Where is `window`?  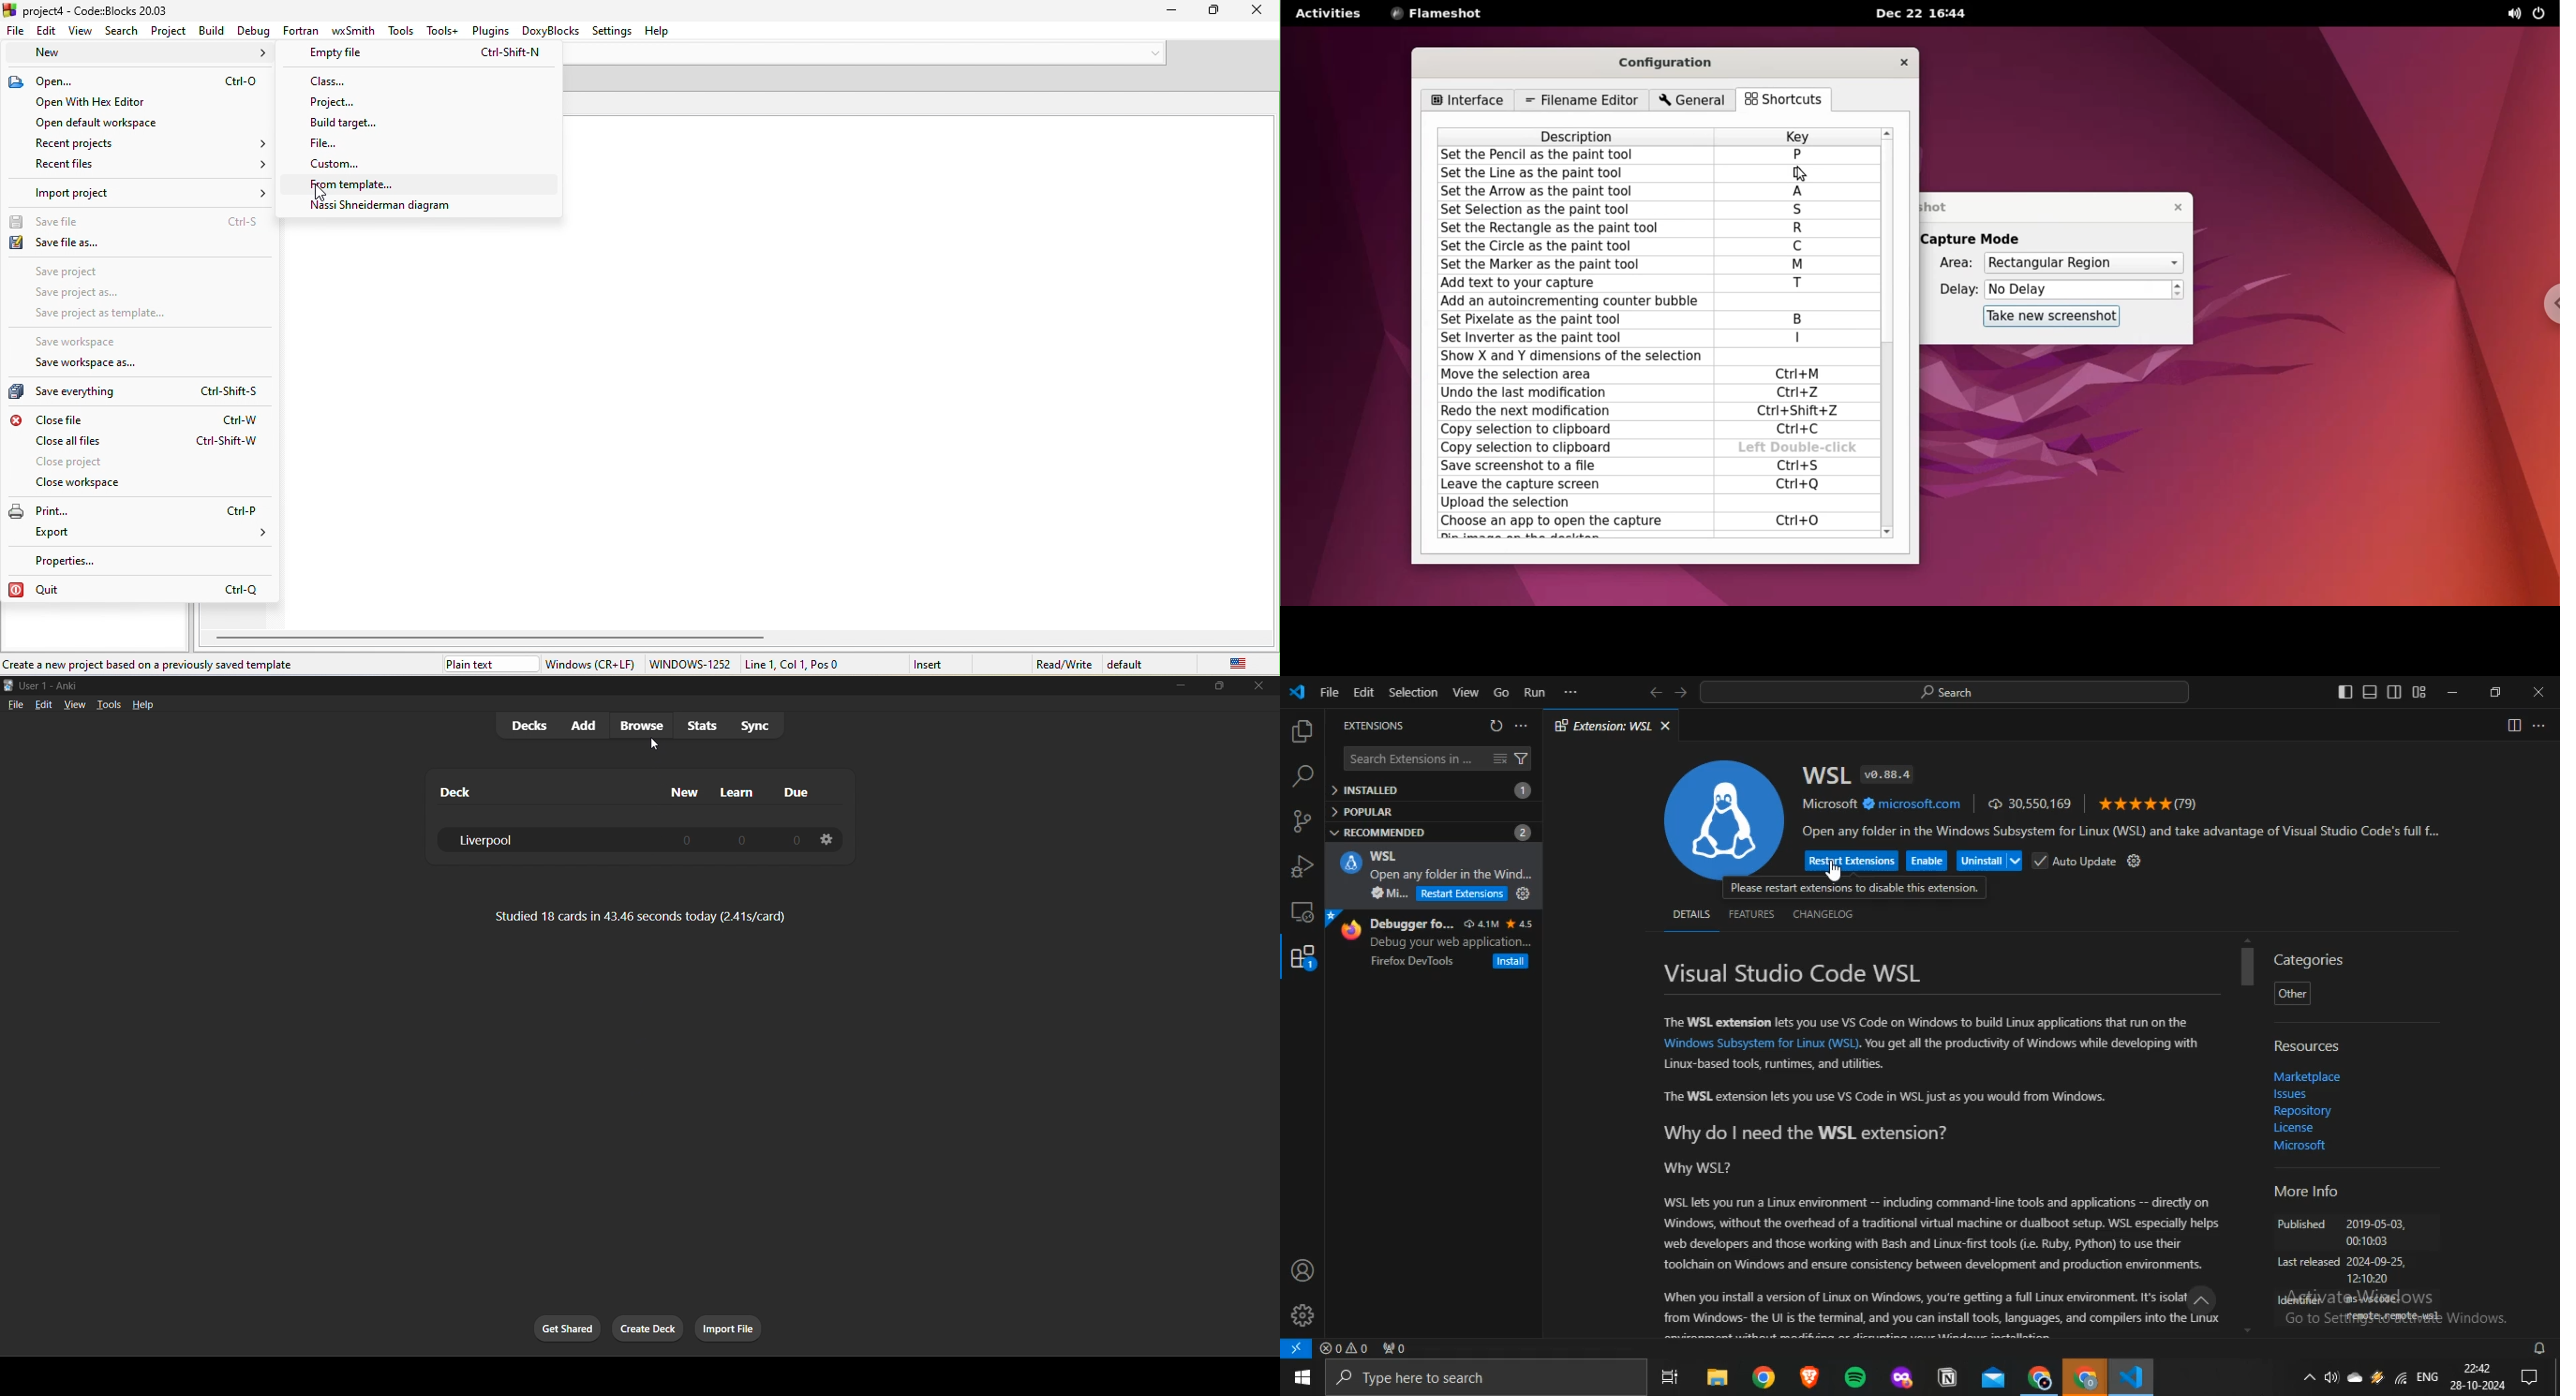
window is located at coordinates (591, 664).